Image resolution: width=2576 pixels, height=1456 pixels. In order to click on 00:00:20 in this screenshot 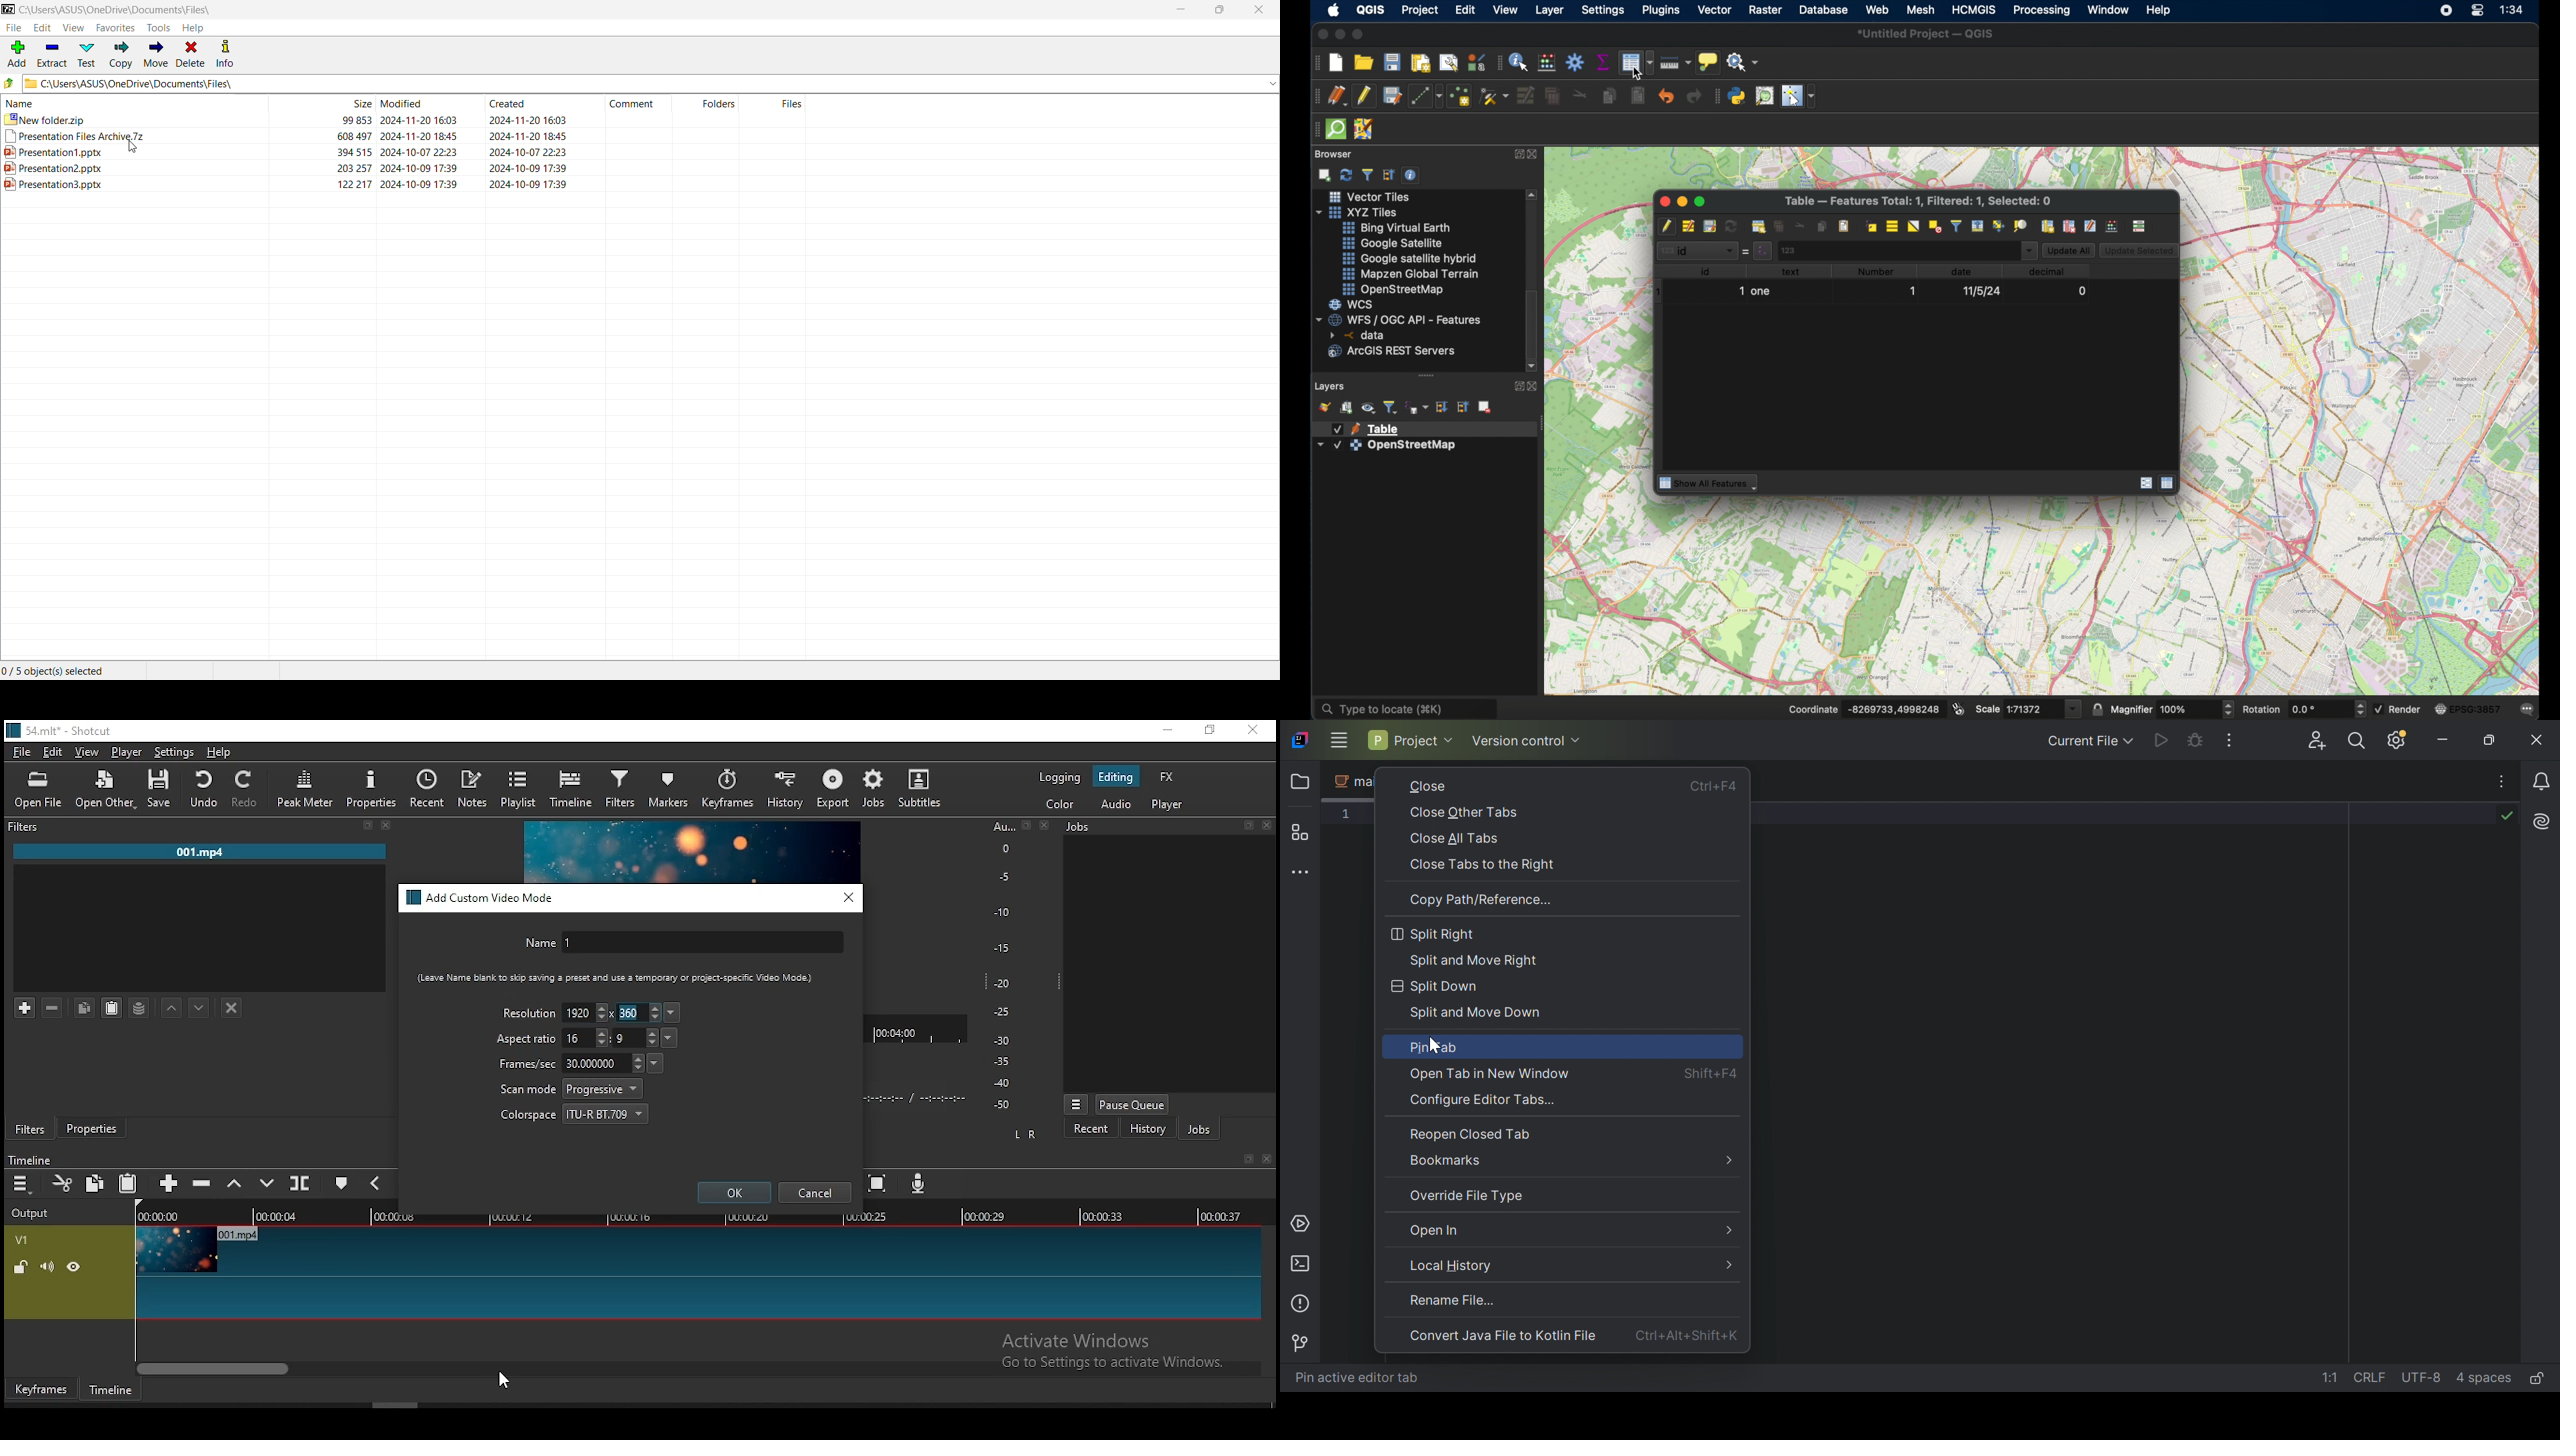, I will do `click(746, 1215)`.